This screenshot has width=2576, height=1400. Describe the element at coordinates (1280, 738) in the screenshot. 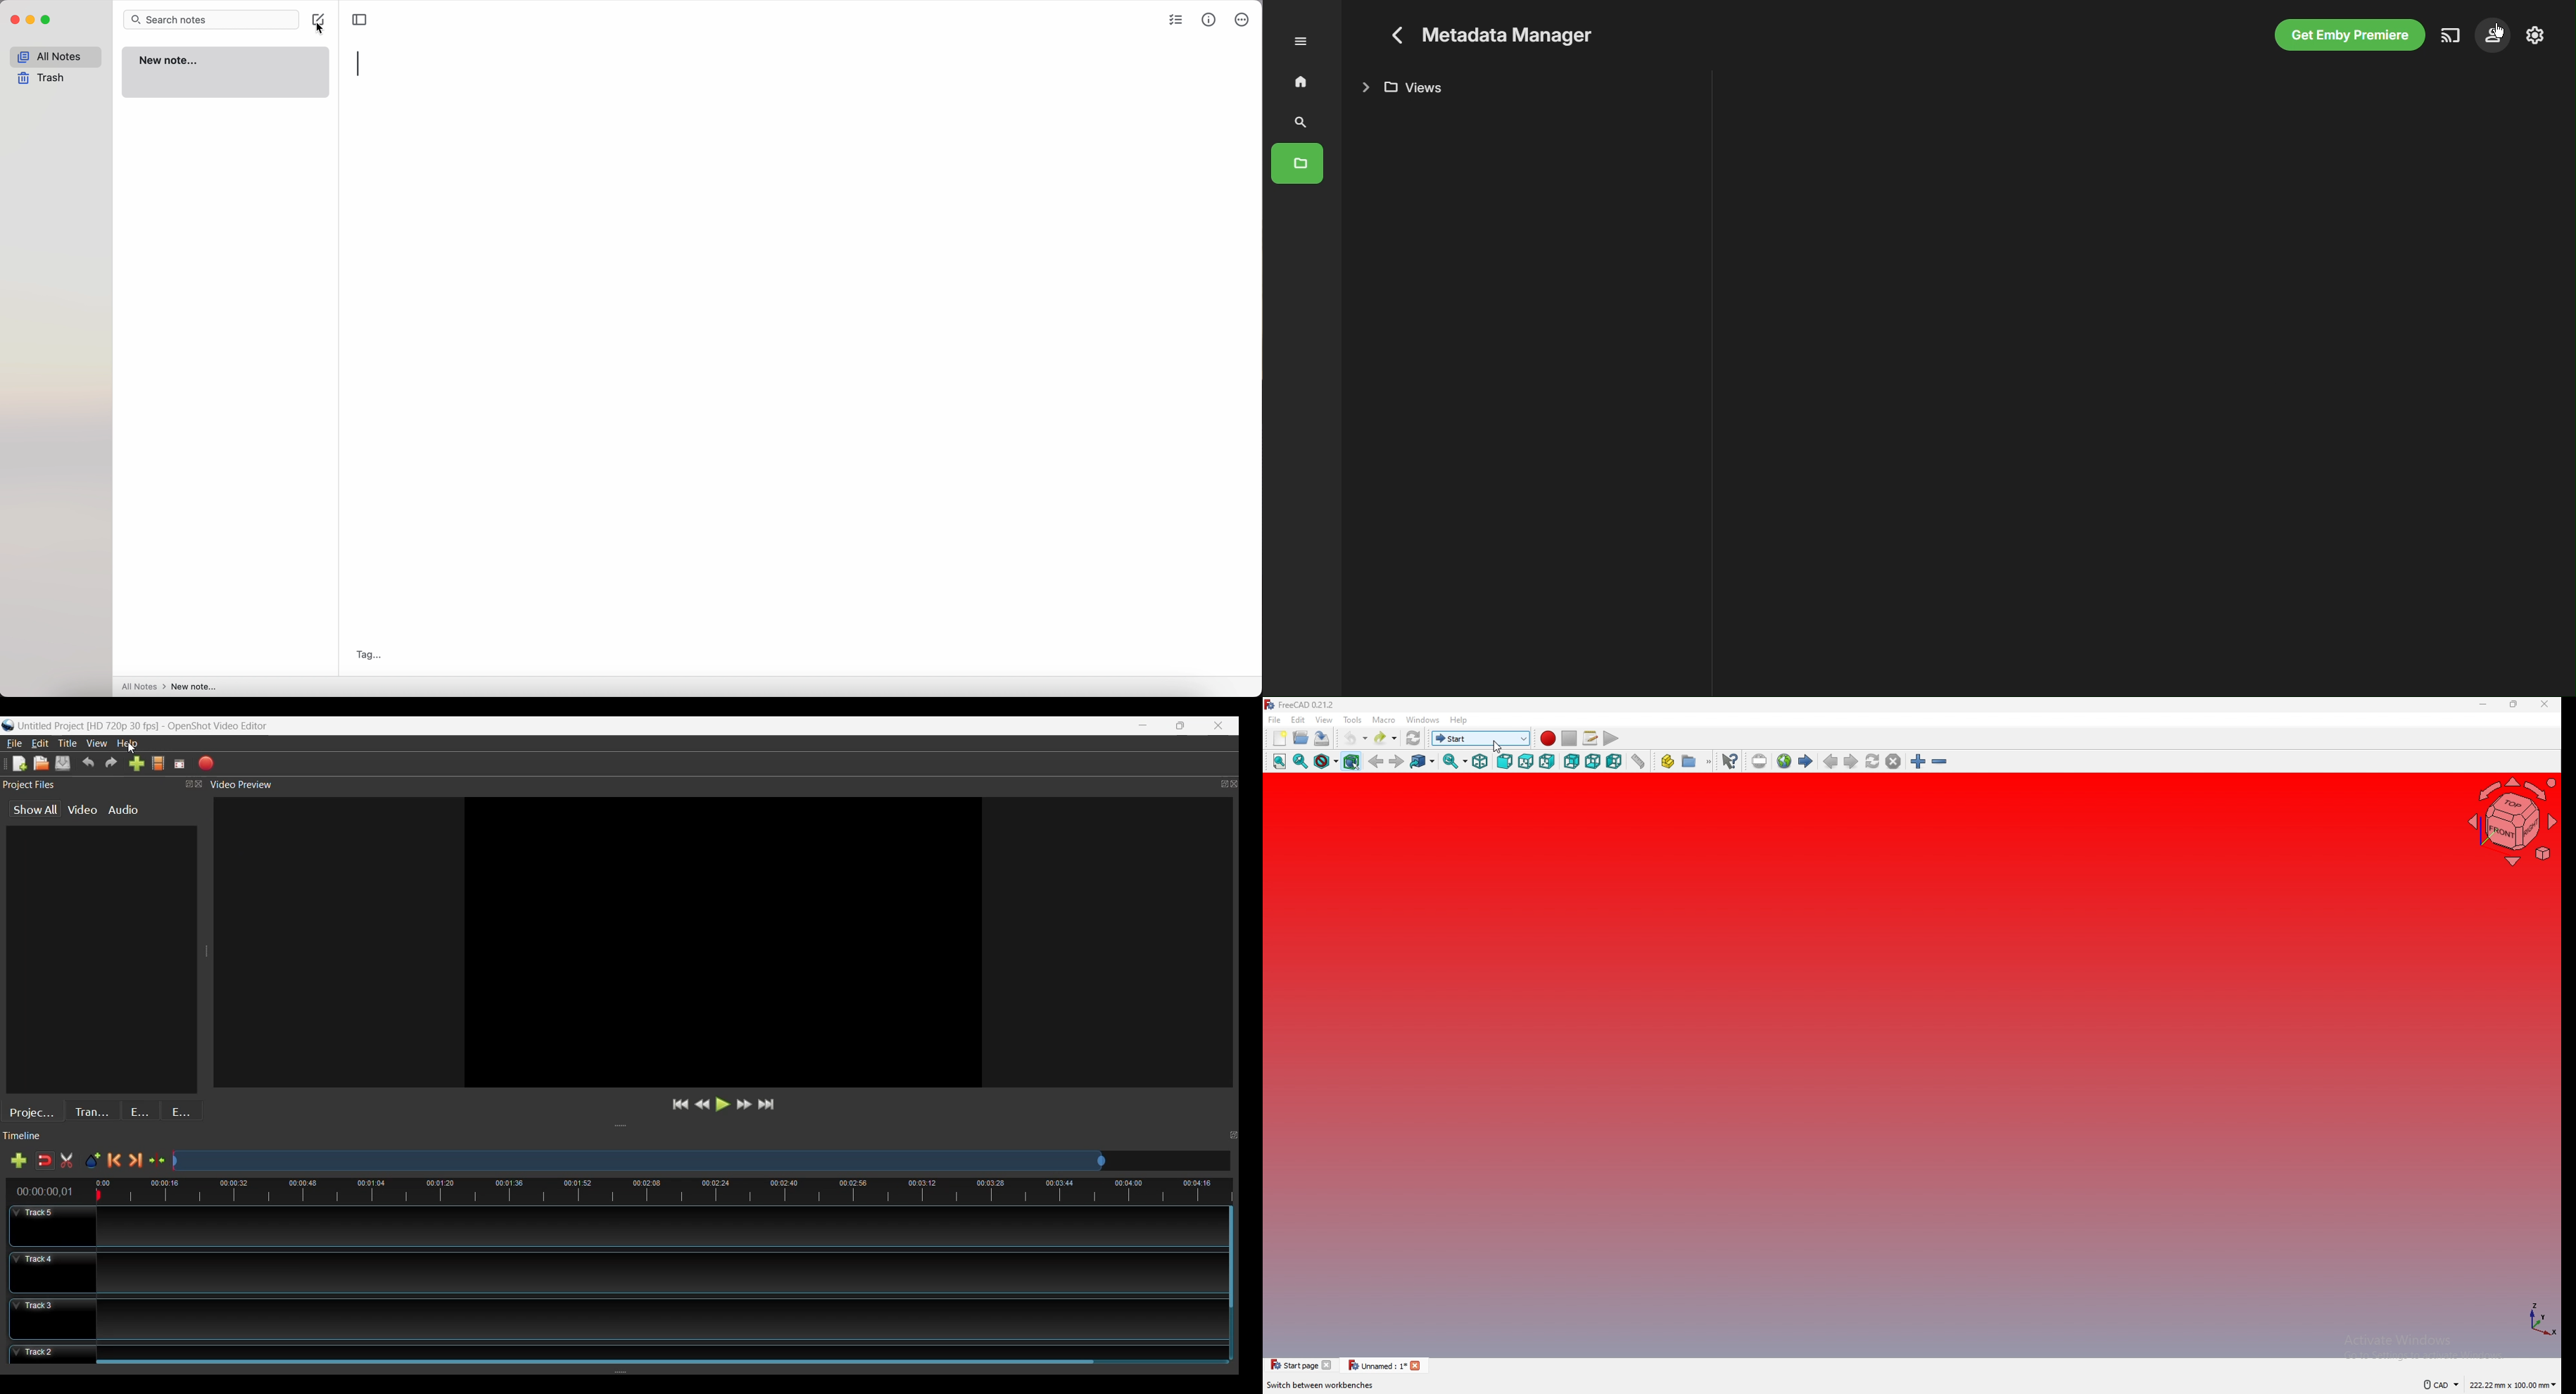

I see `new` at that location.